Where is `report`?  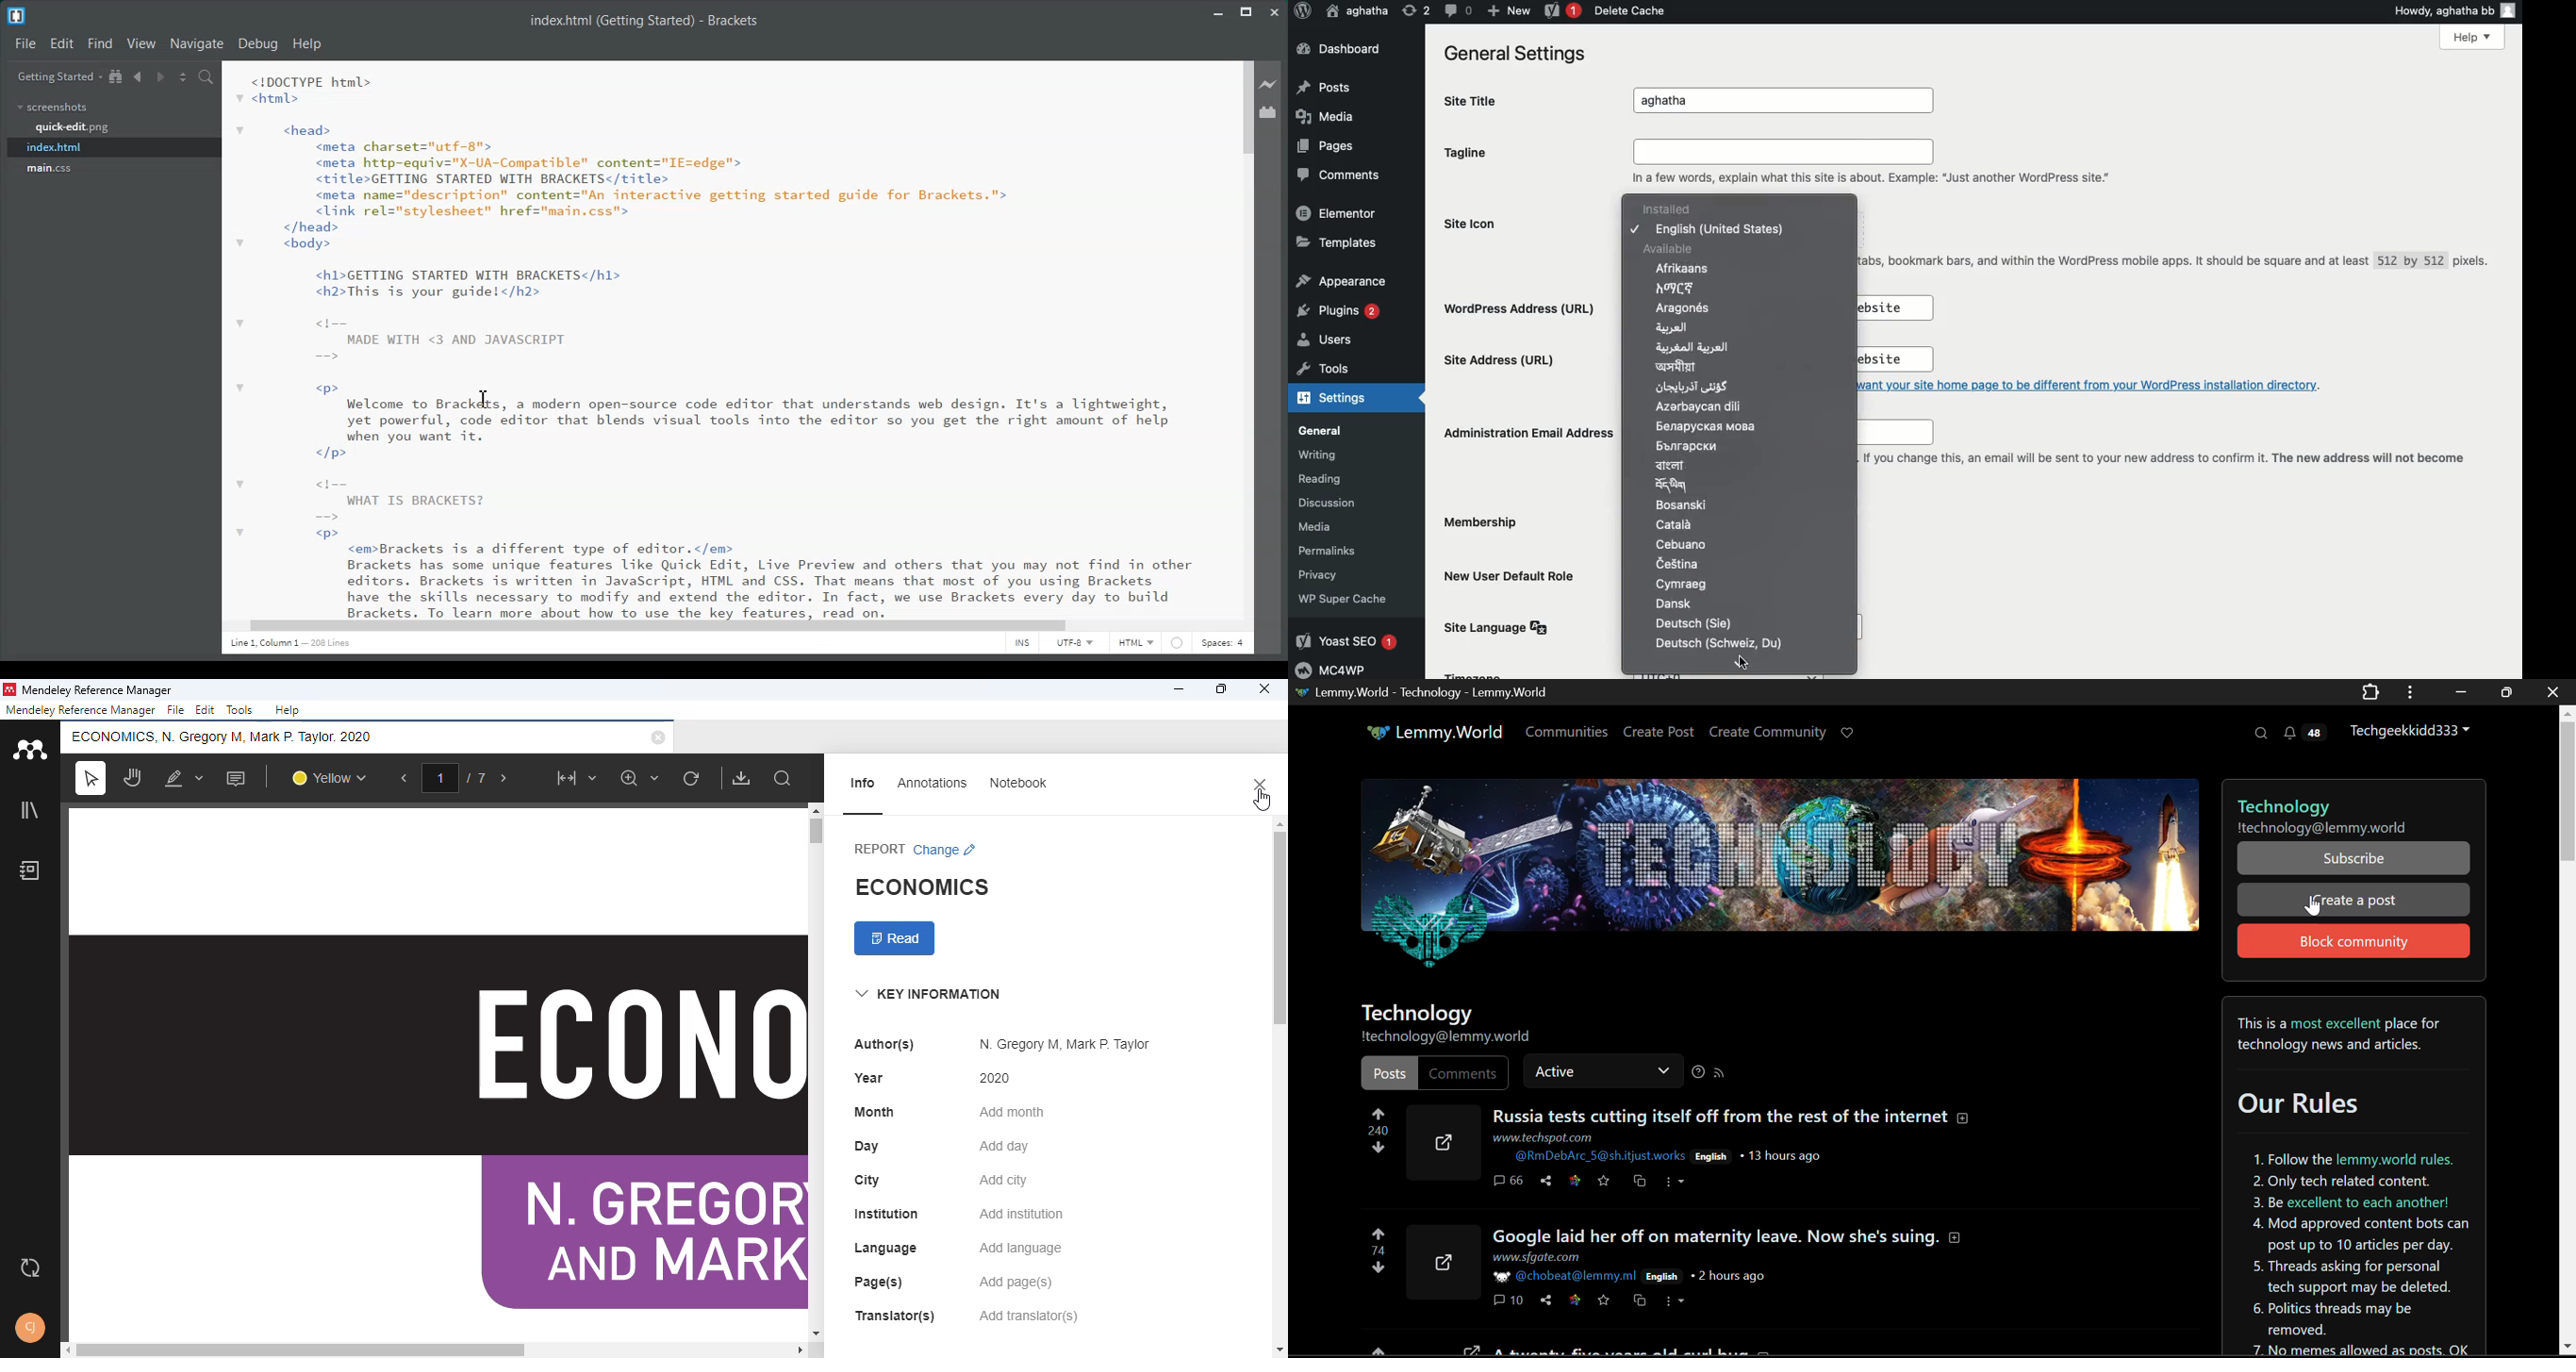
report is located at coordinates (879, 849).